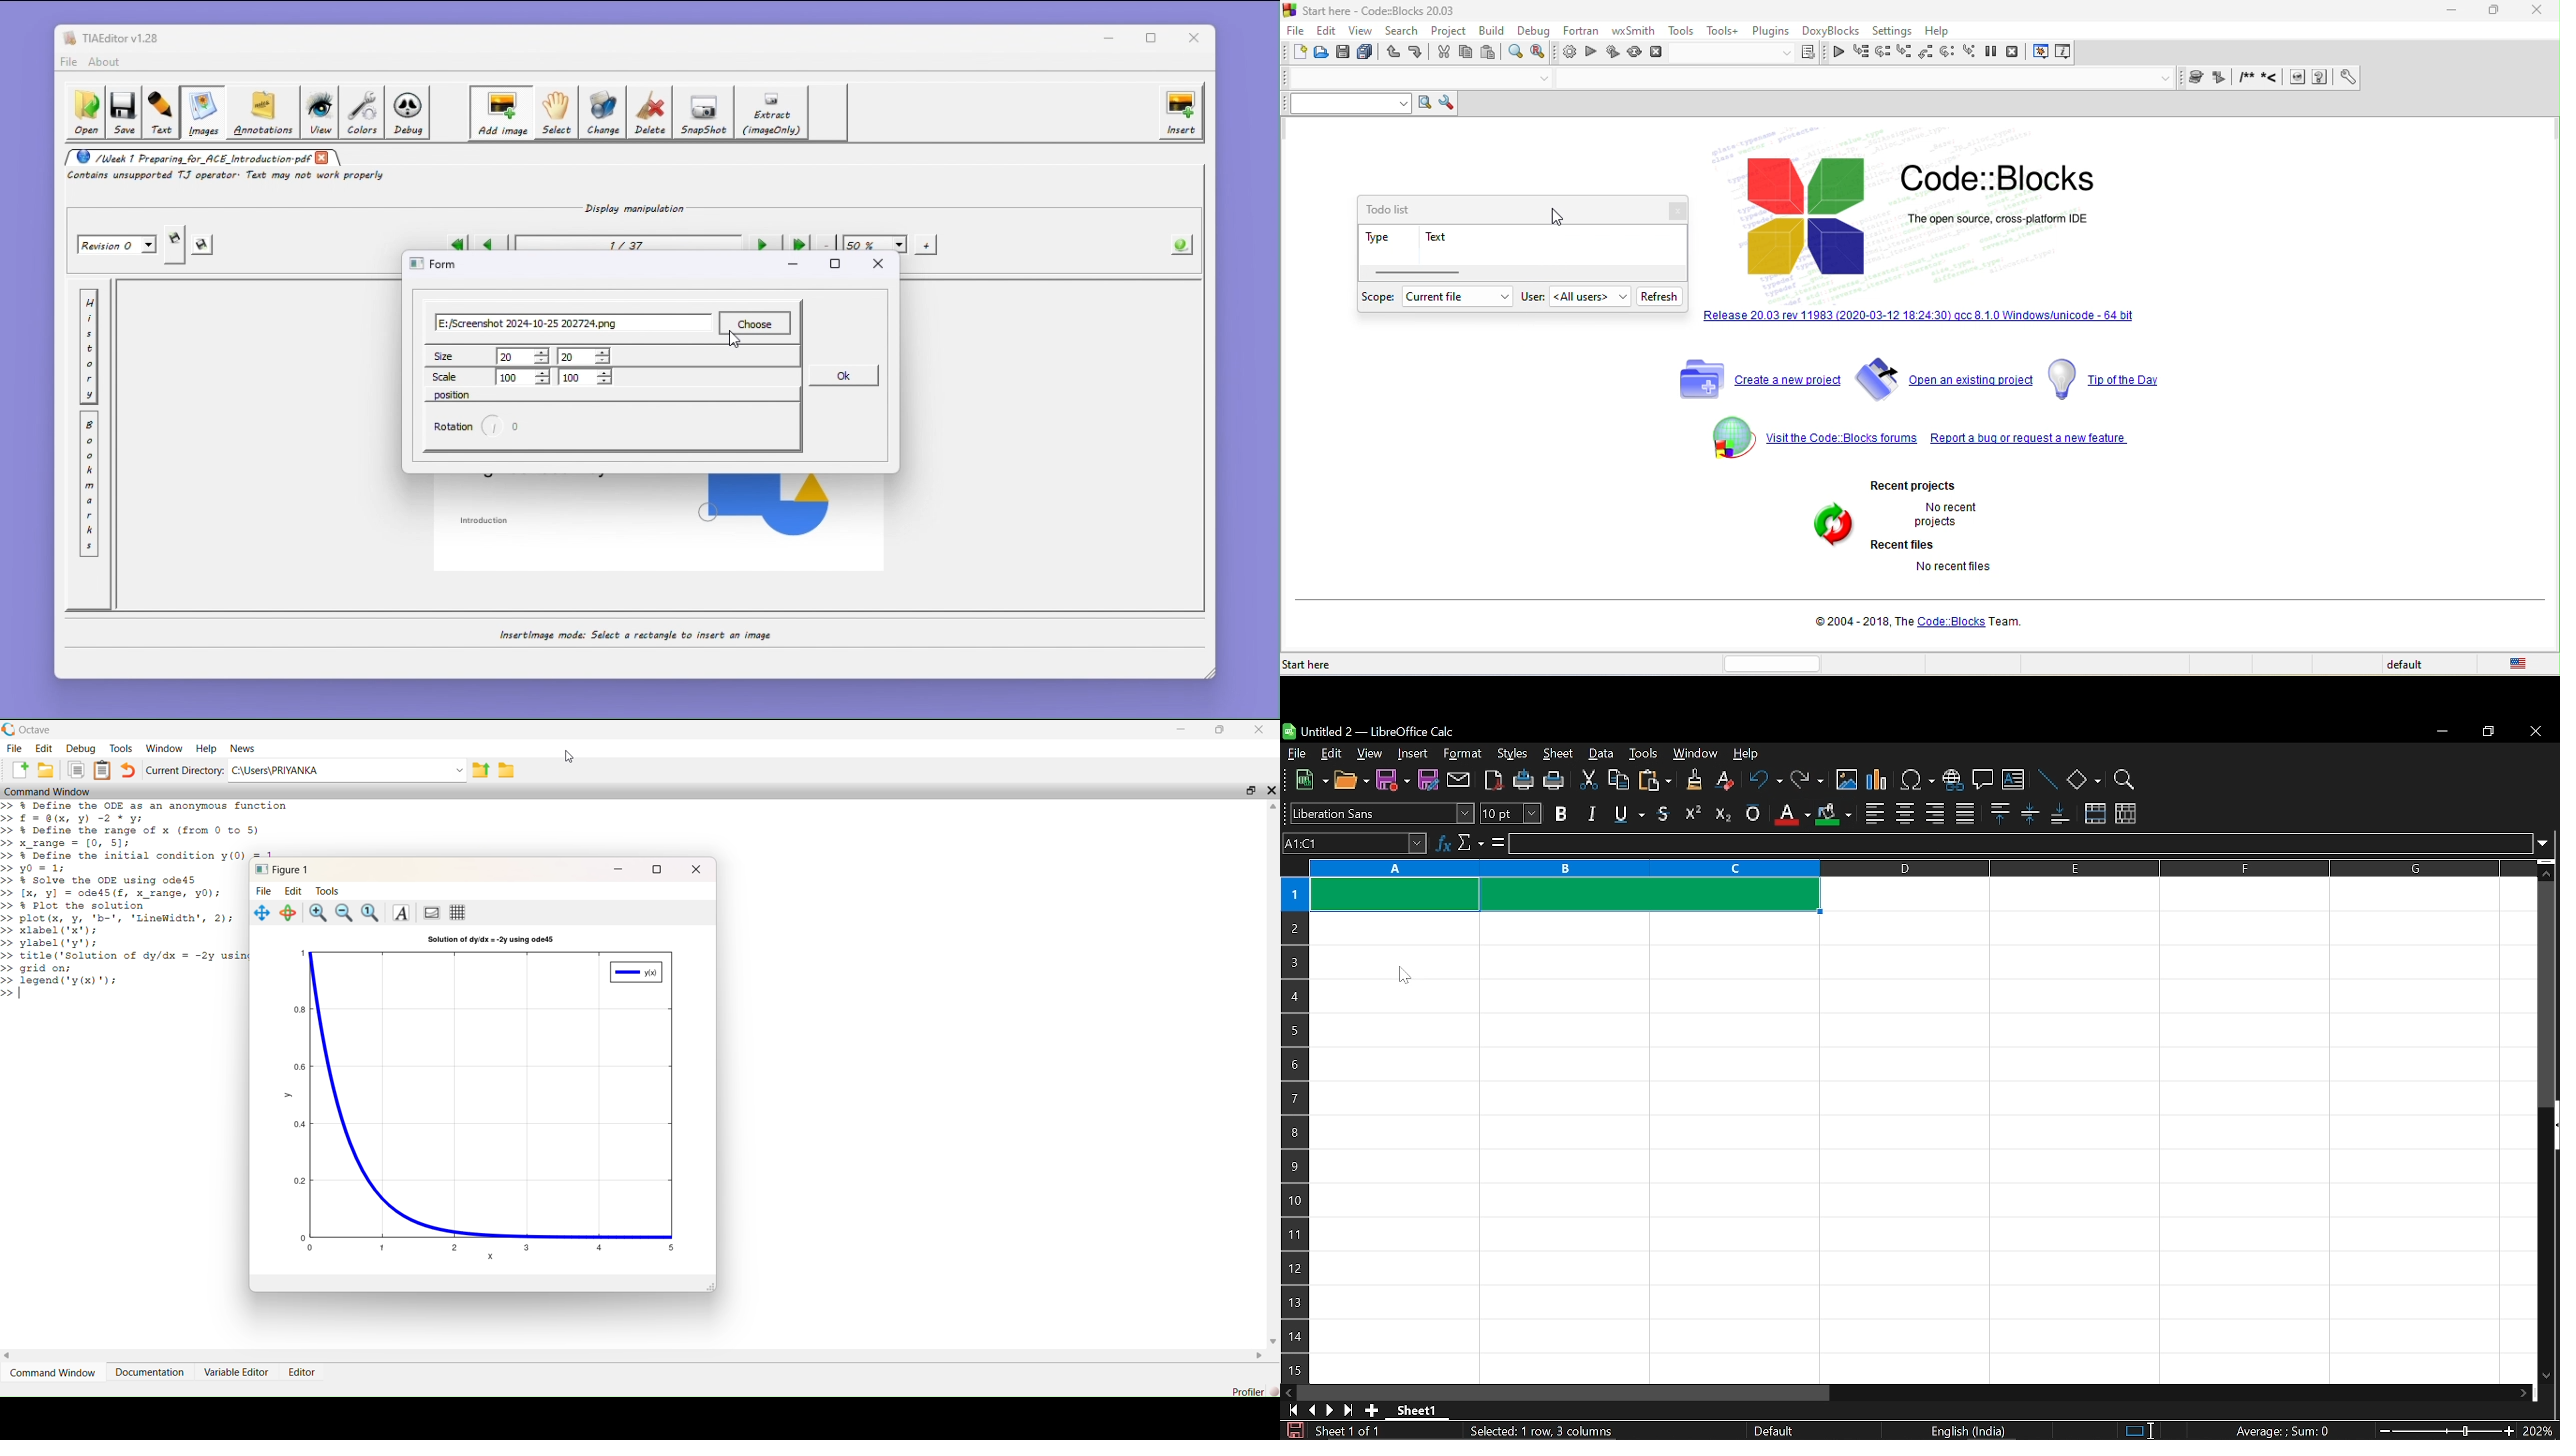 This screenshot has width=2576, height=1456. I want to click on English (India), so click(1970, 1431).